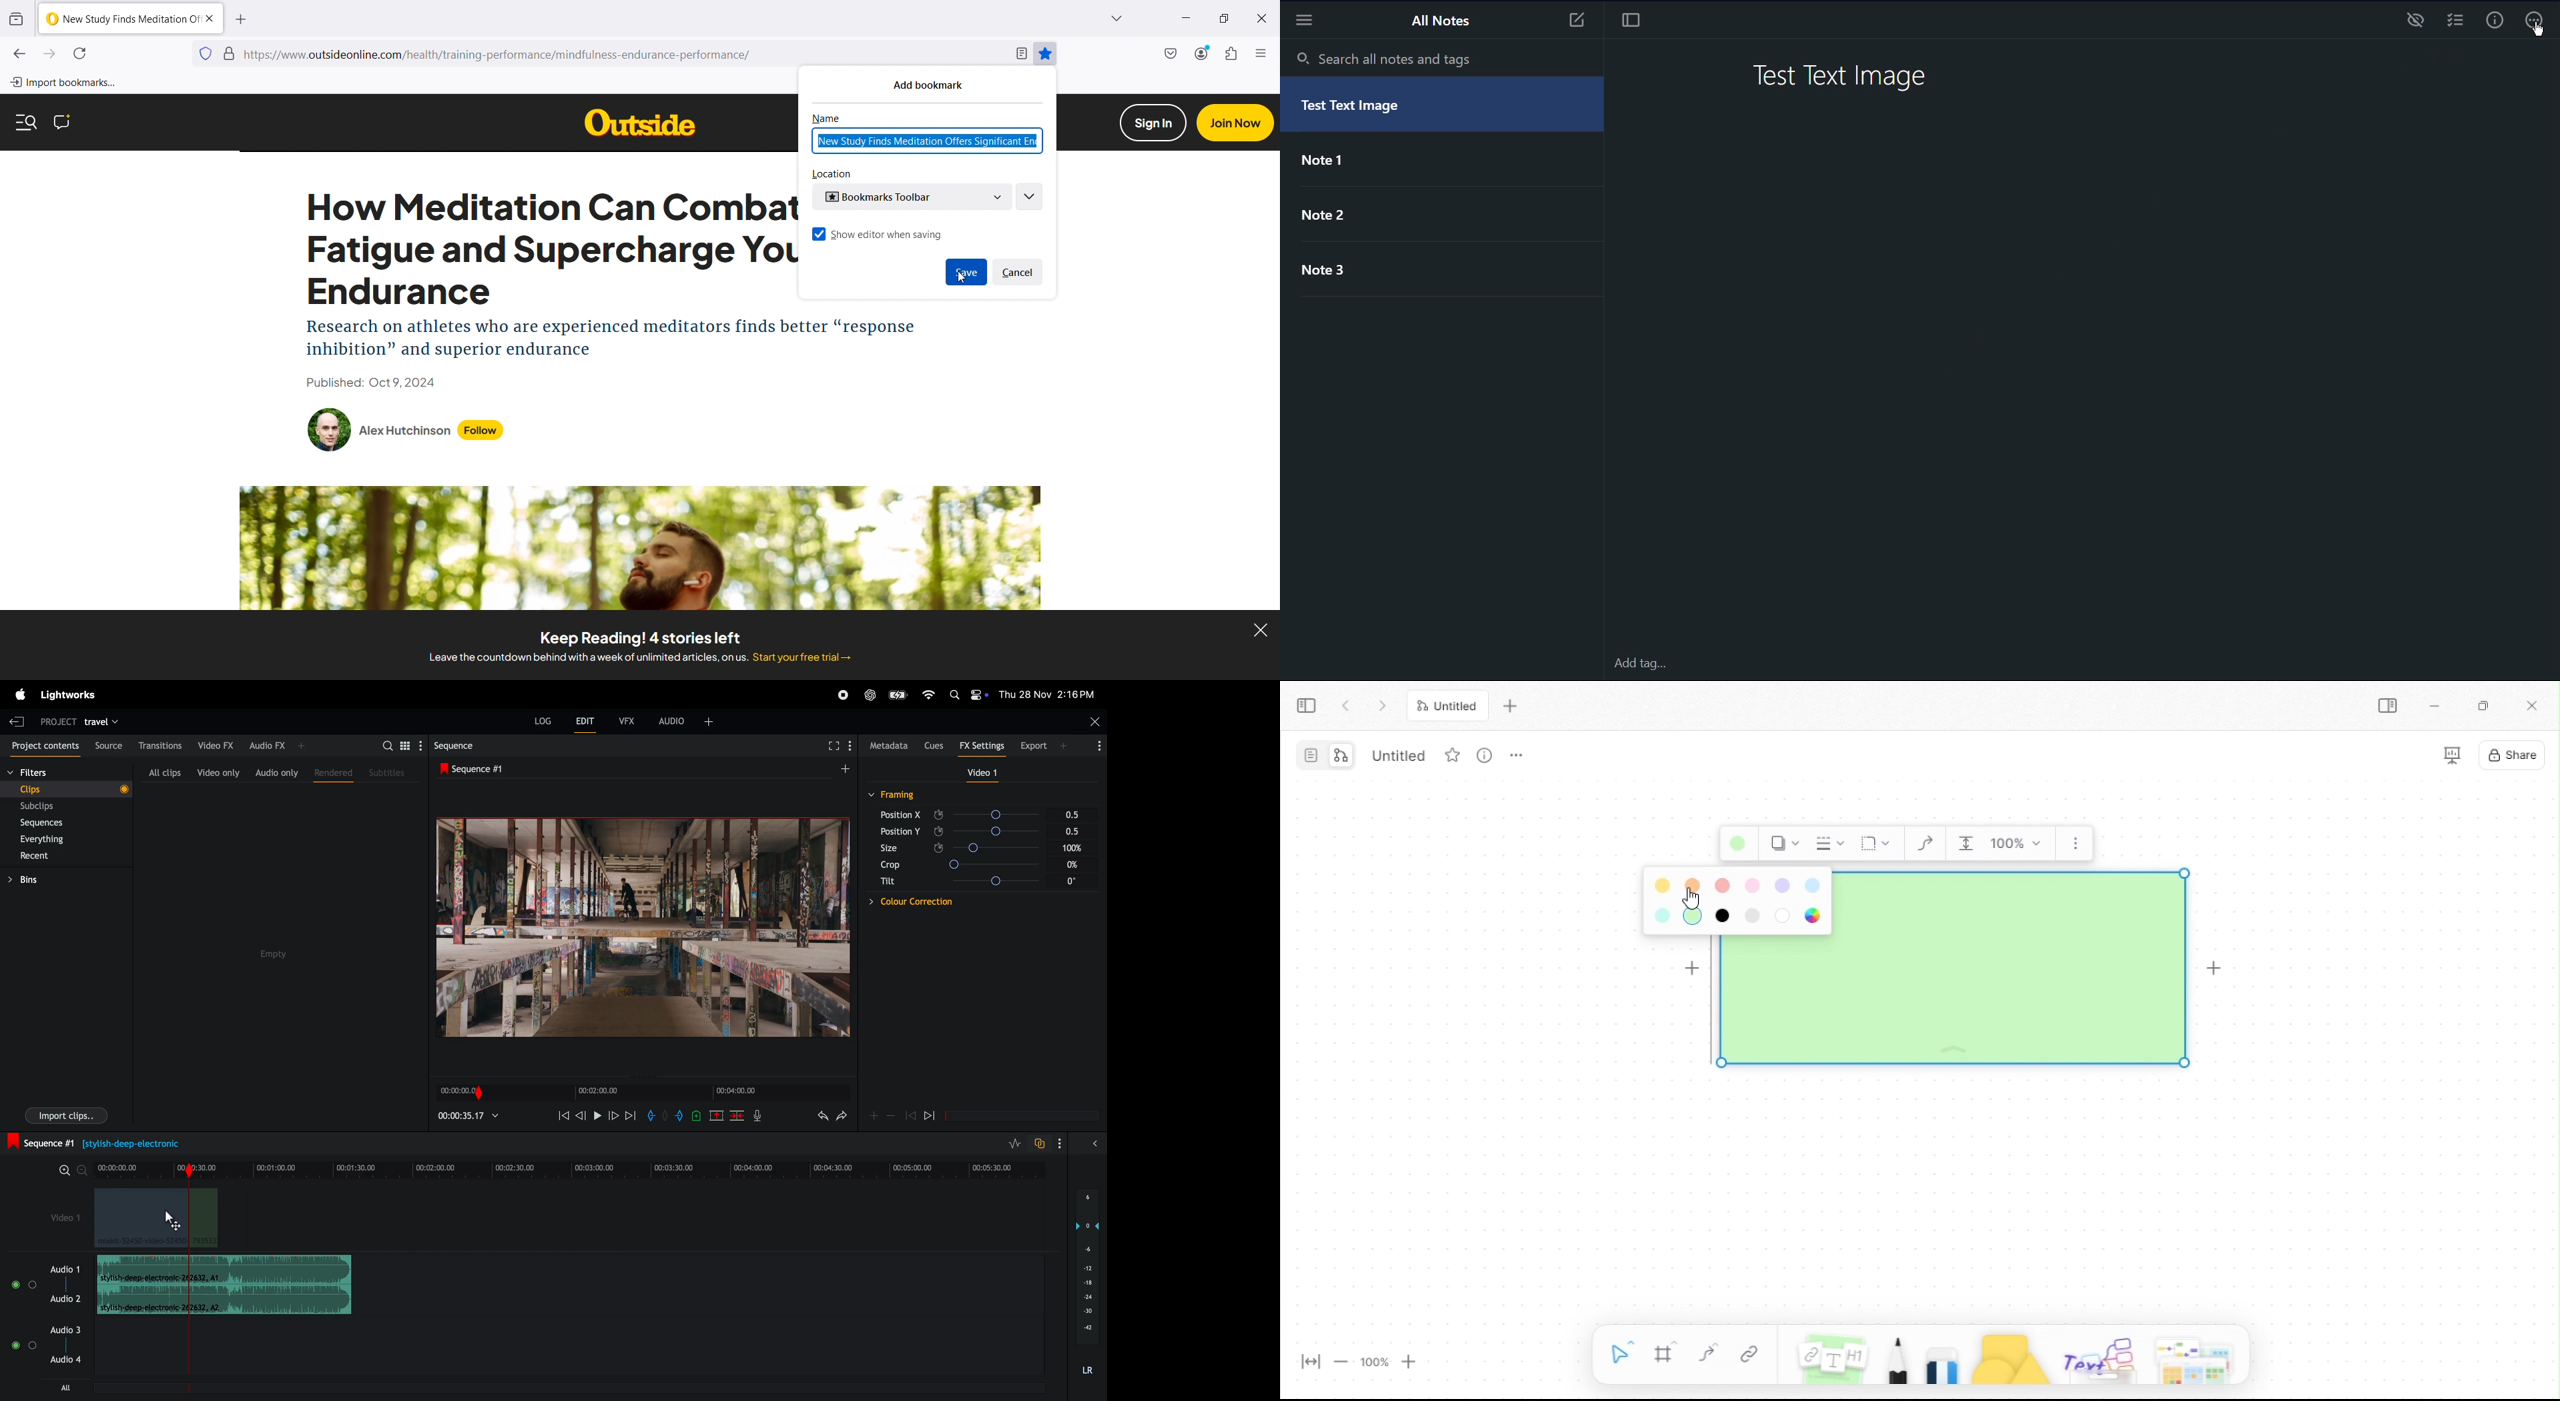 The image size is (2576, 1428). What do you see at coordinates (49, 823) in the screenshot?
I see `sequences` at bounding box center [49, 823].